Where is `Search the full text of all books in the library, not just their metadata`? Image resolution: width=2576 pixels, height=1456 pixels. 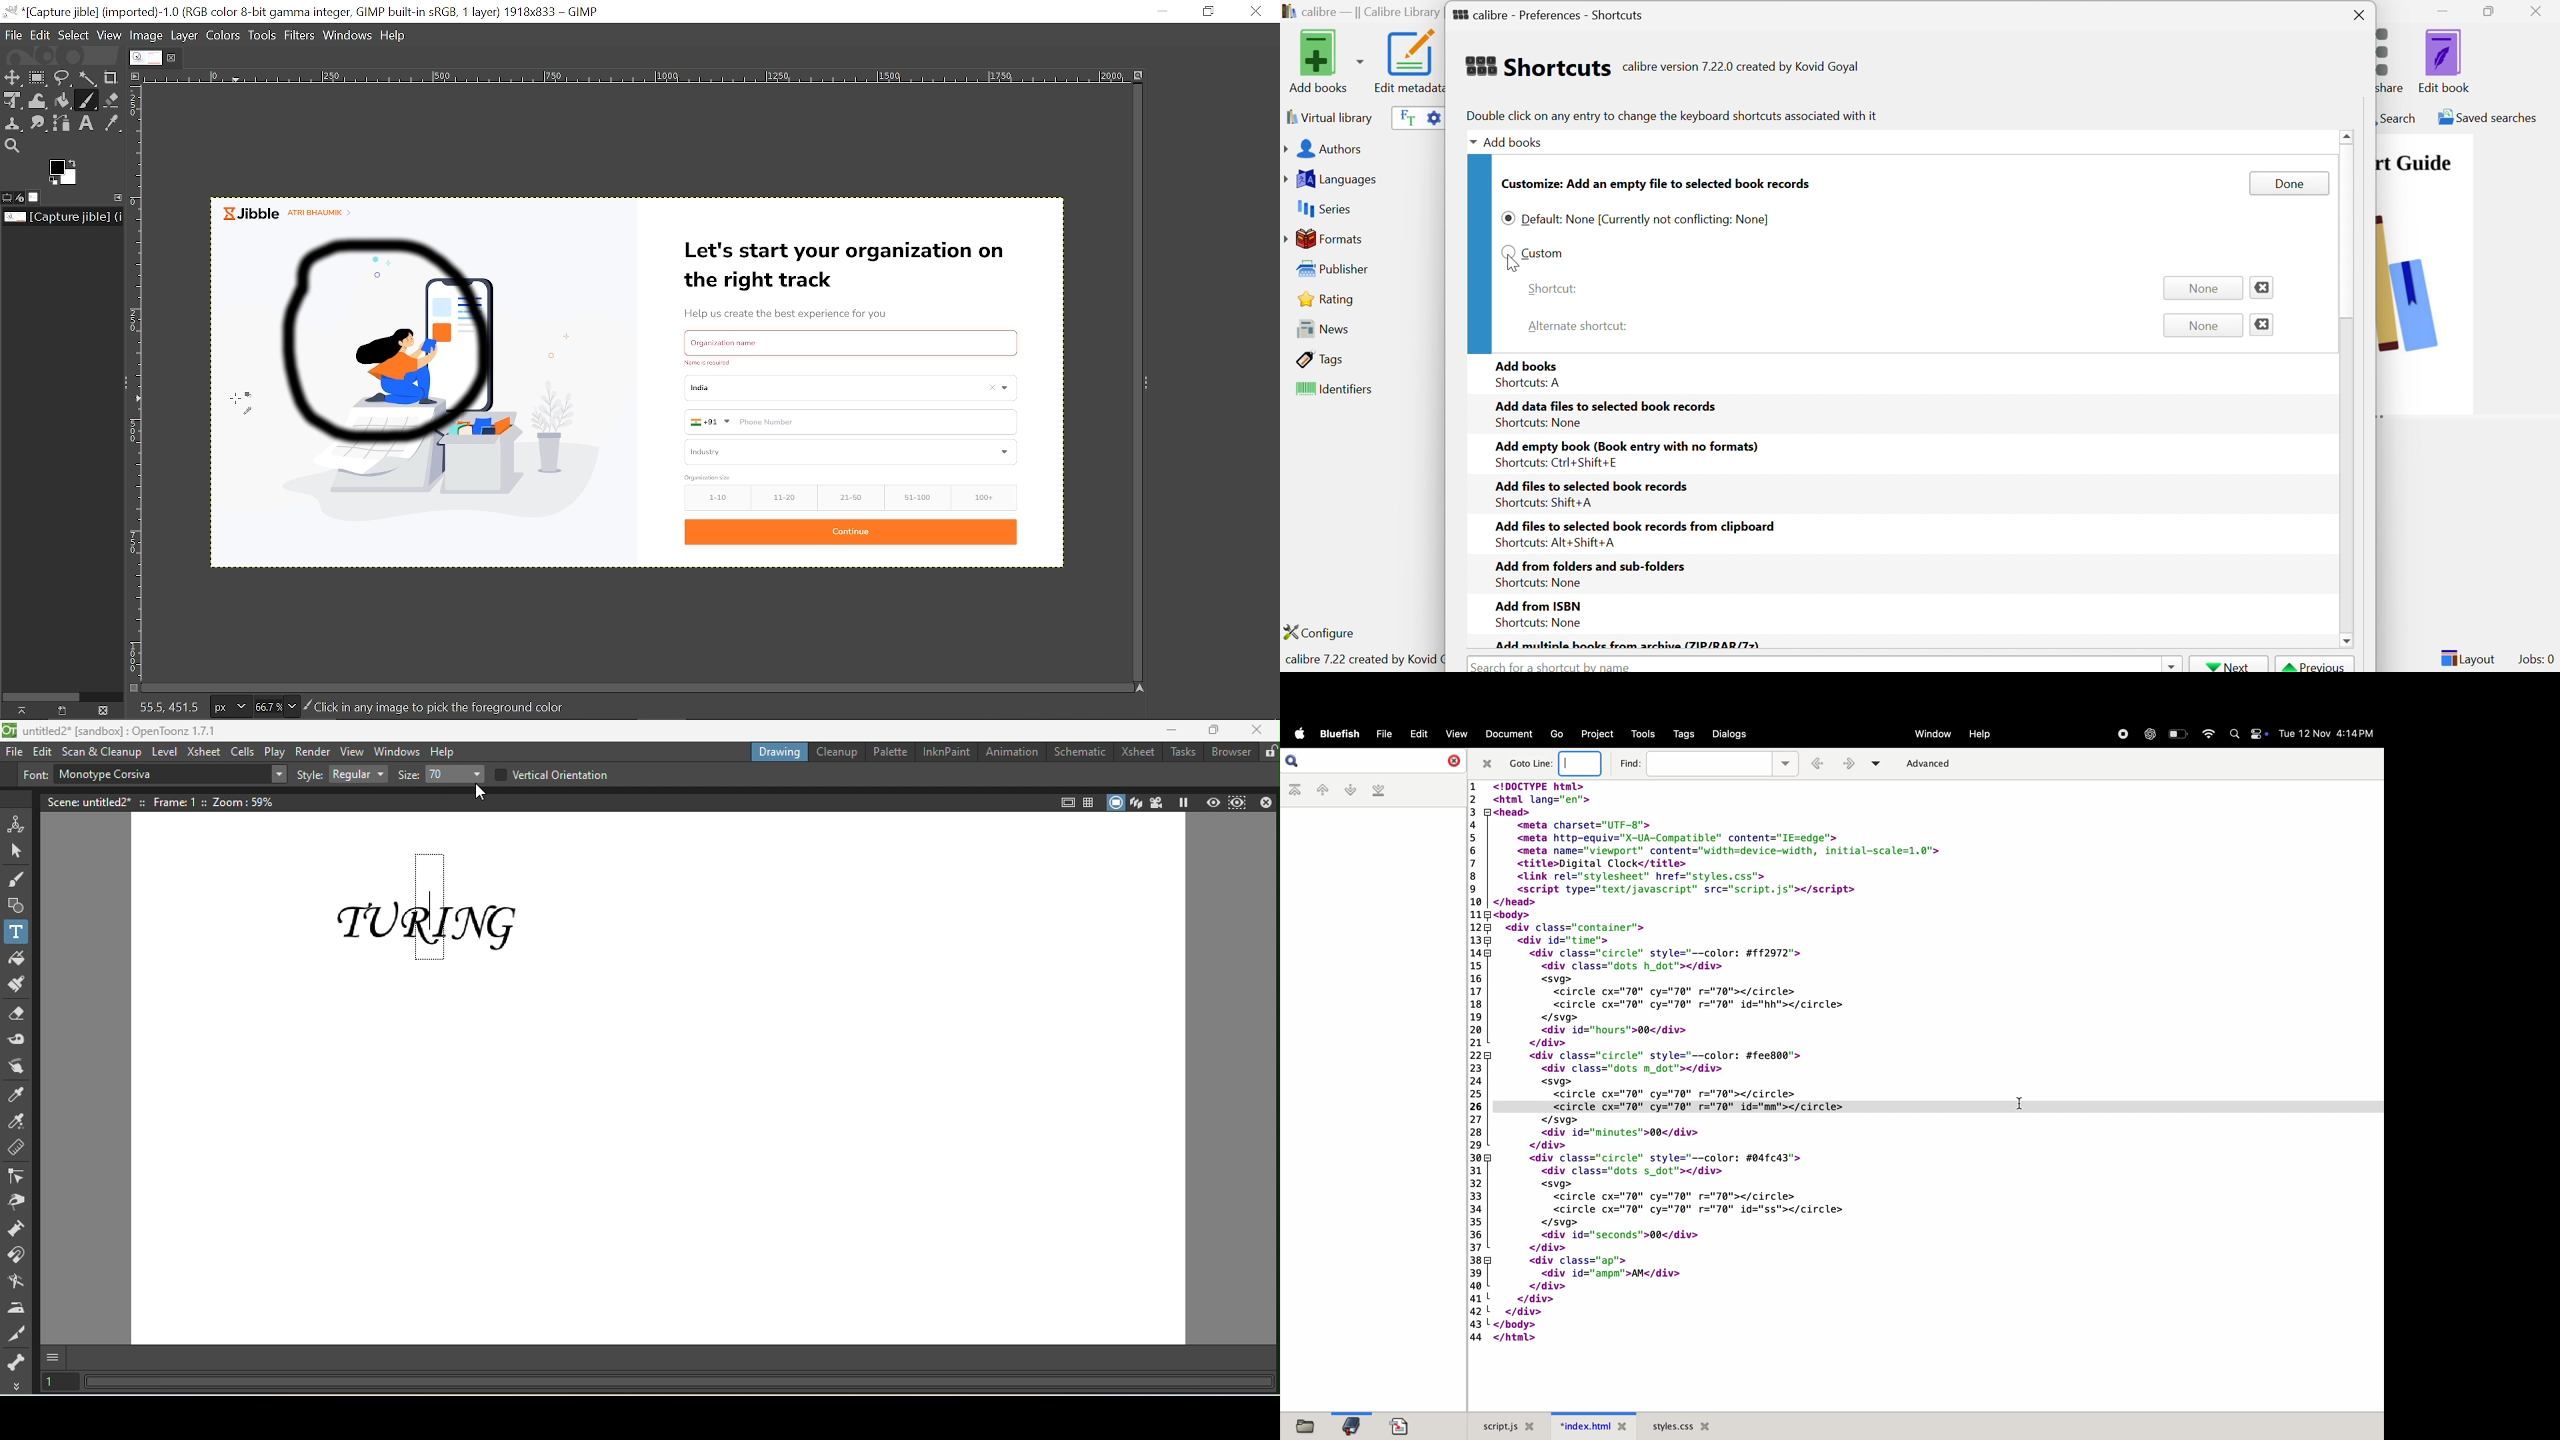 Search the full text of all books in the library, not just their metadata is located at coordinates (1405, 117).